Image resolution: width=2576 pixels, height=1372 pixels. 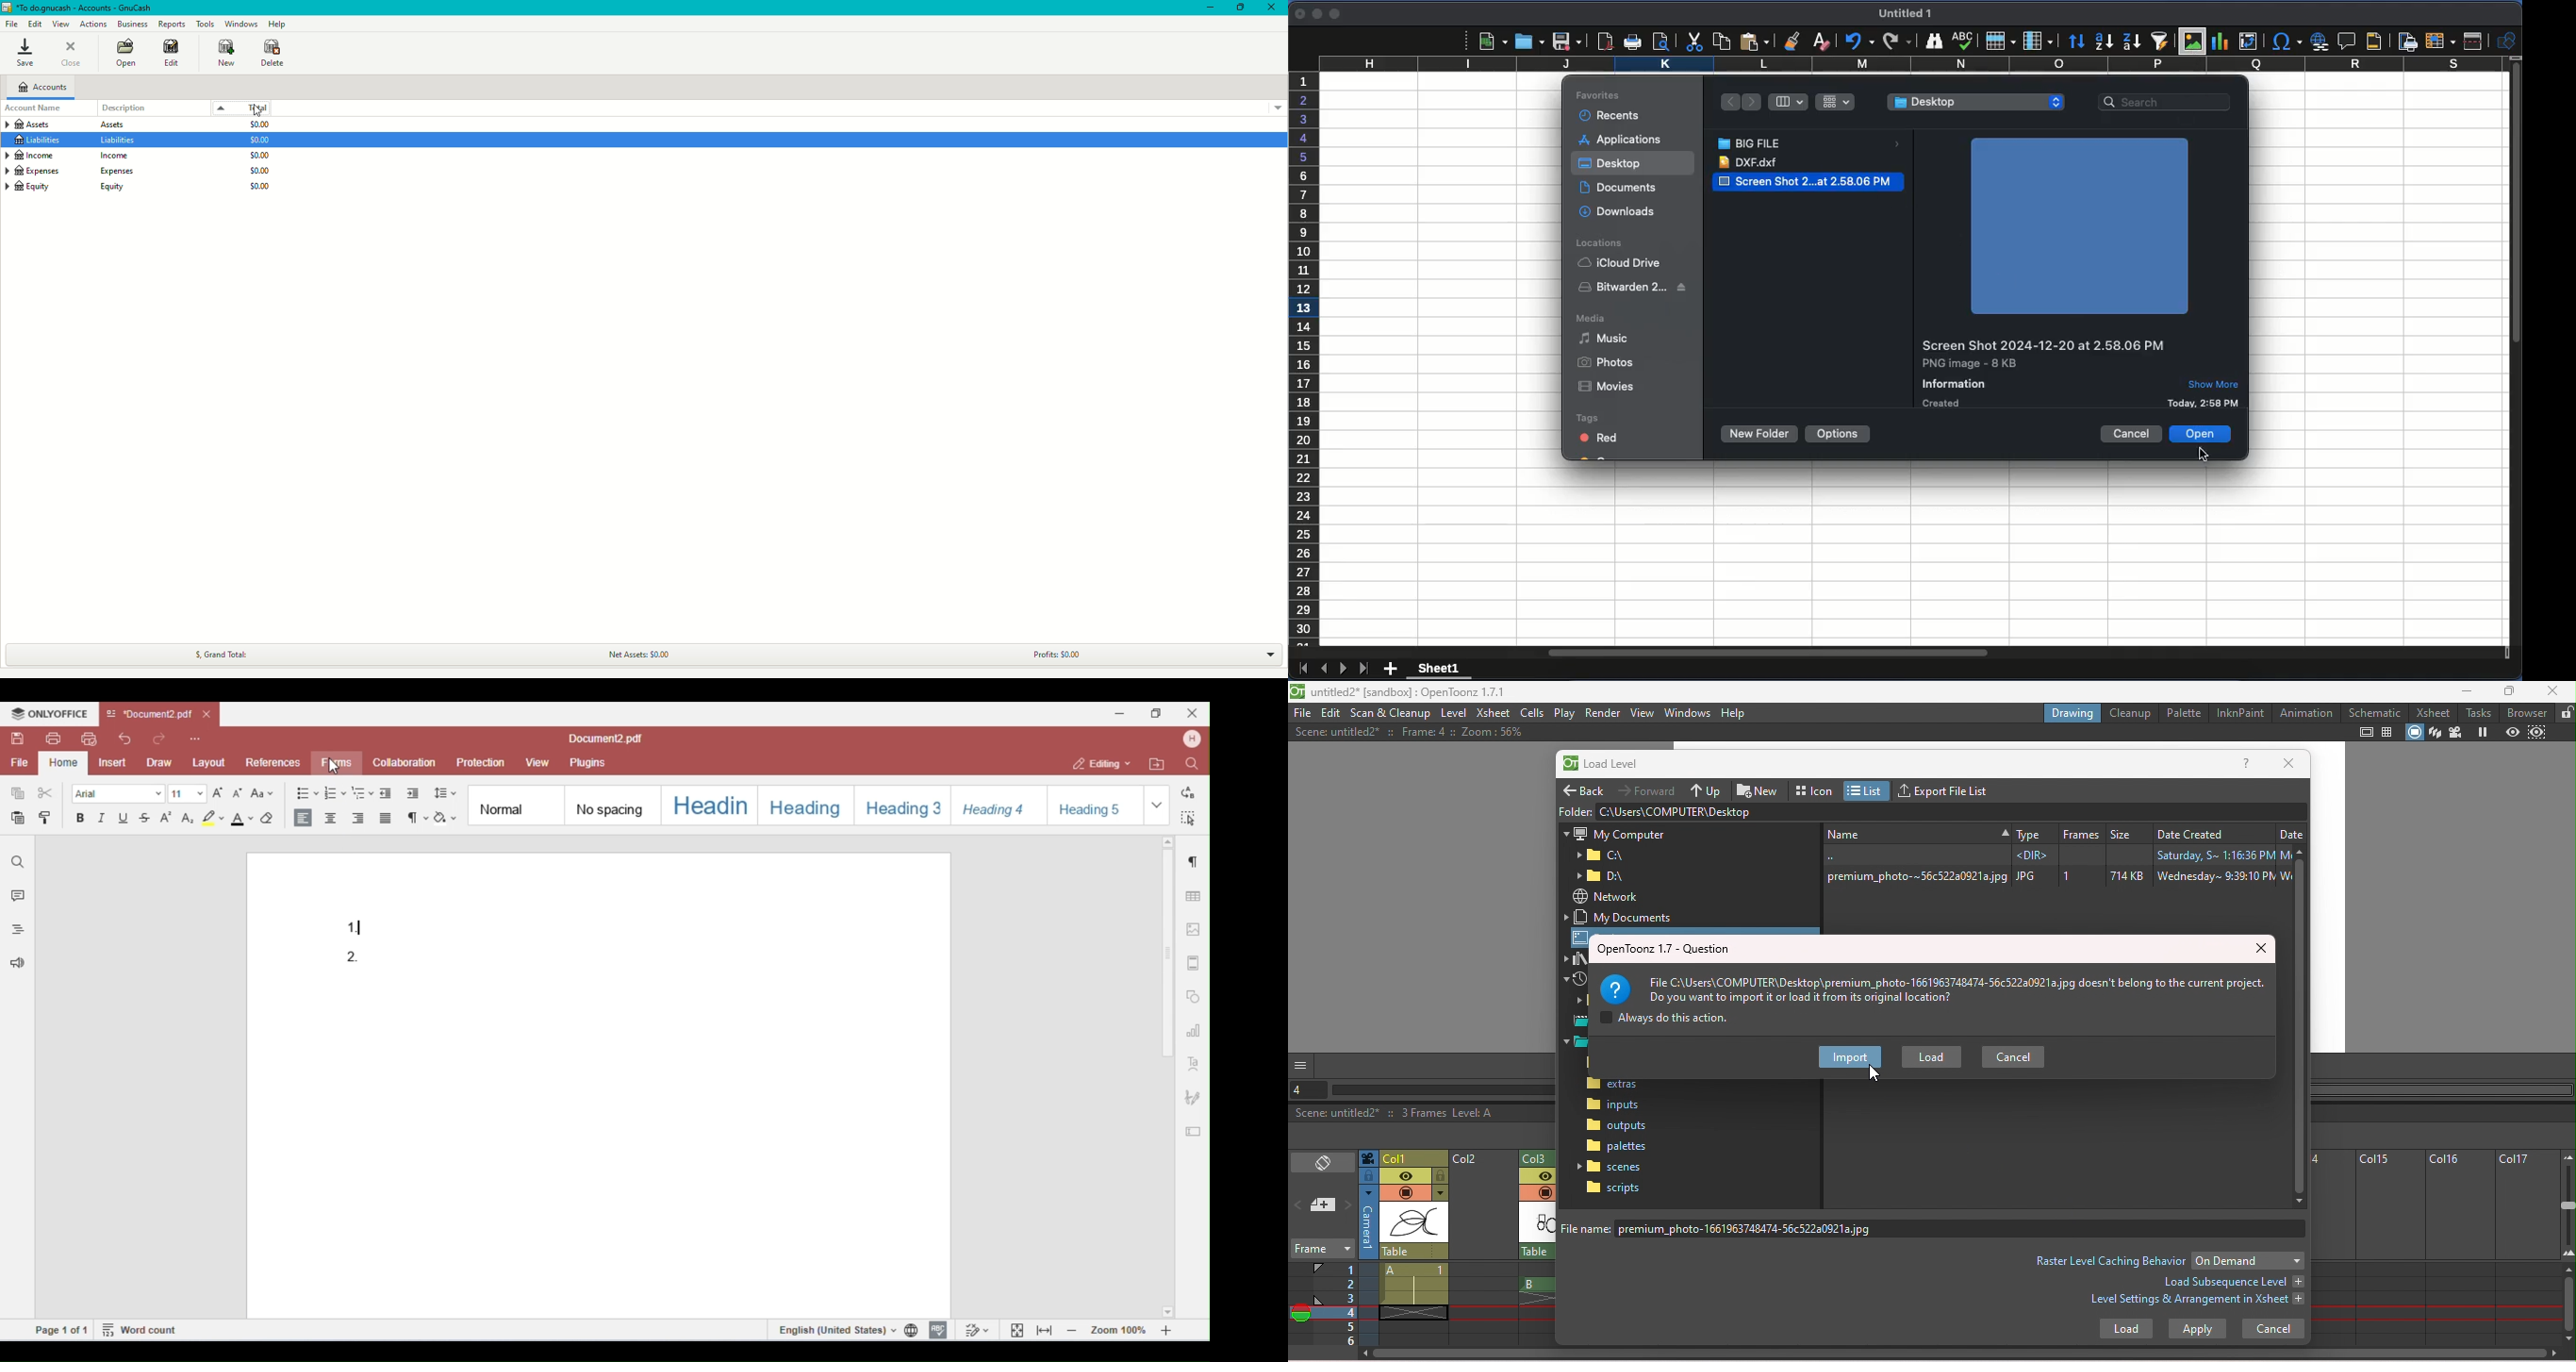 I want to click on downloads, so click(x=1622, y=211).